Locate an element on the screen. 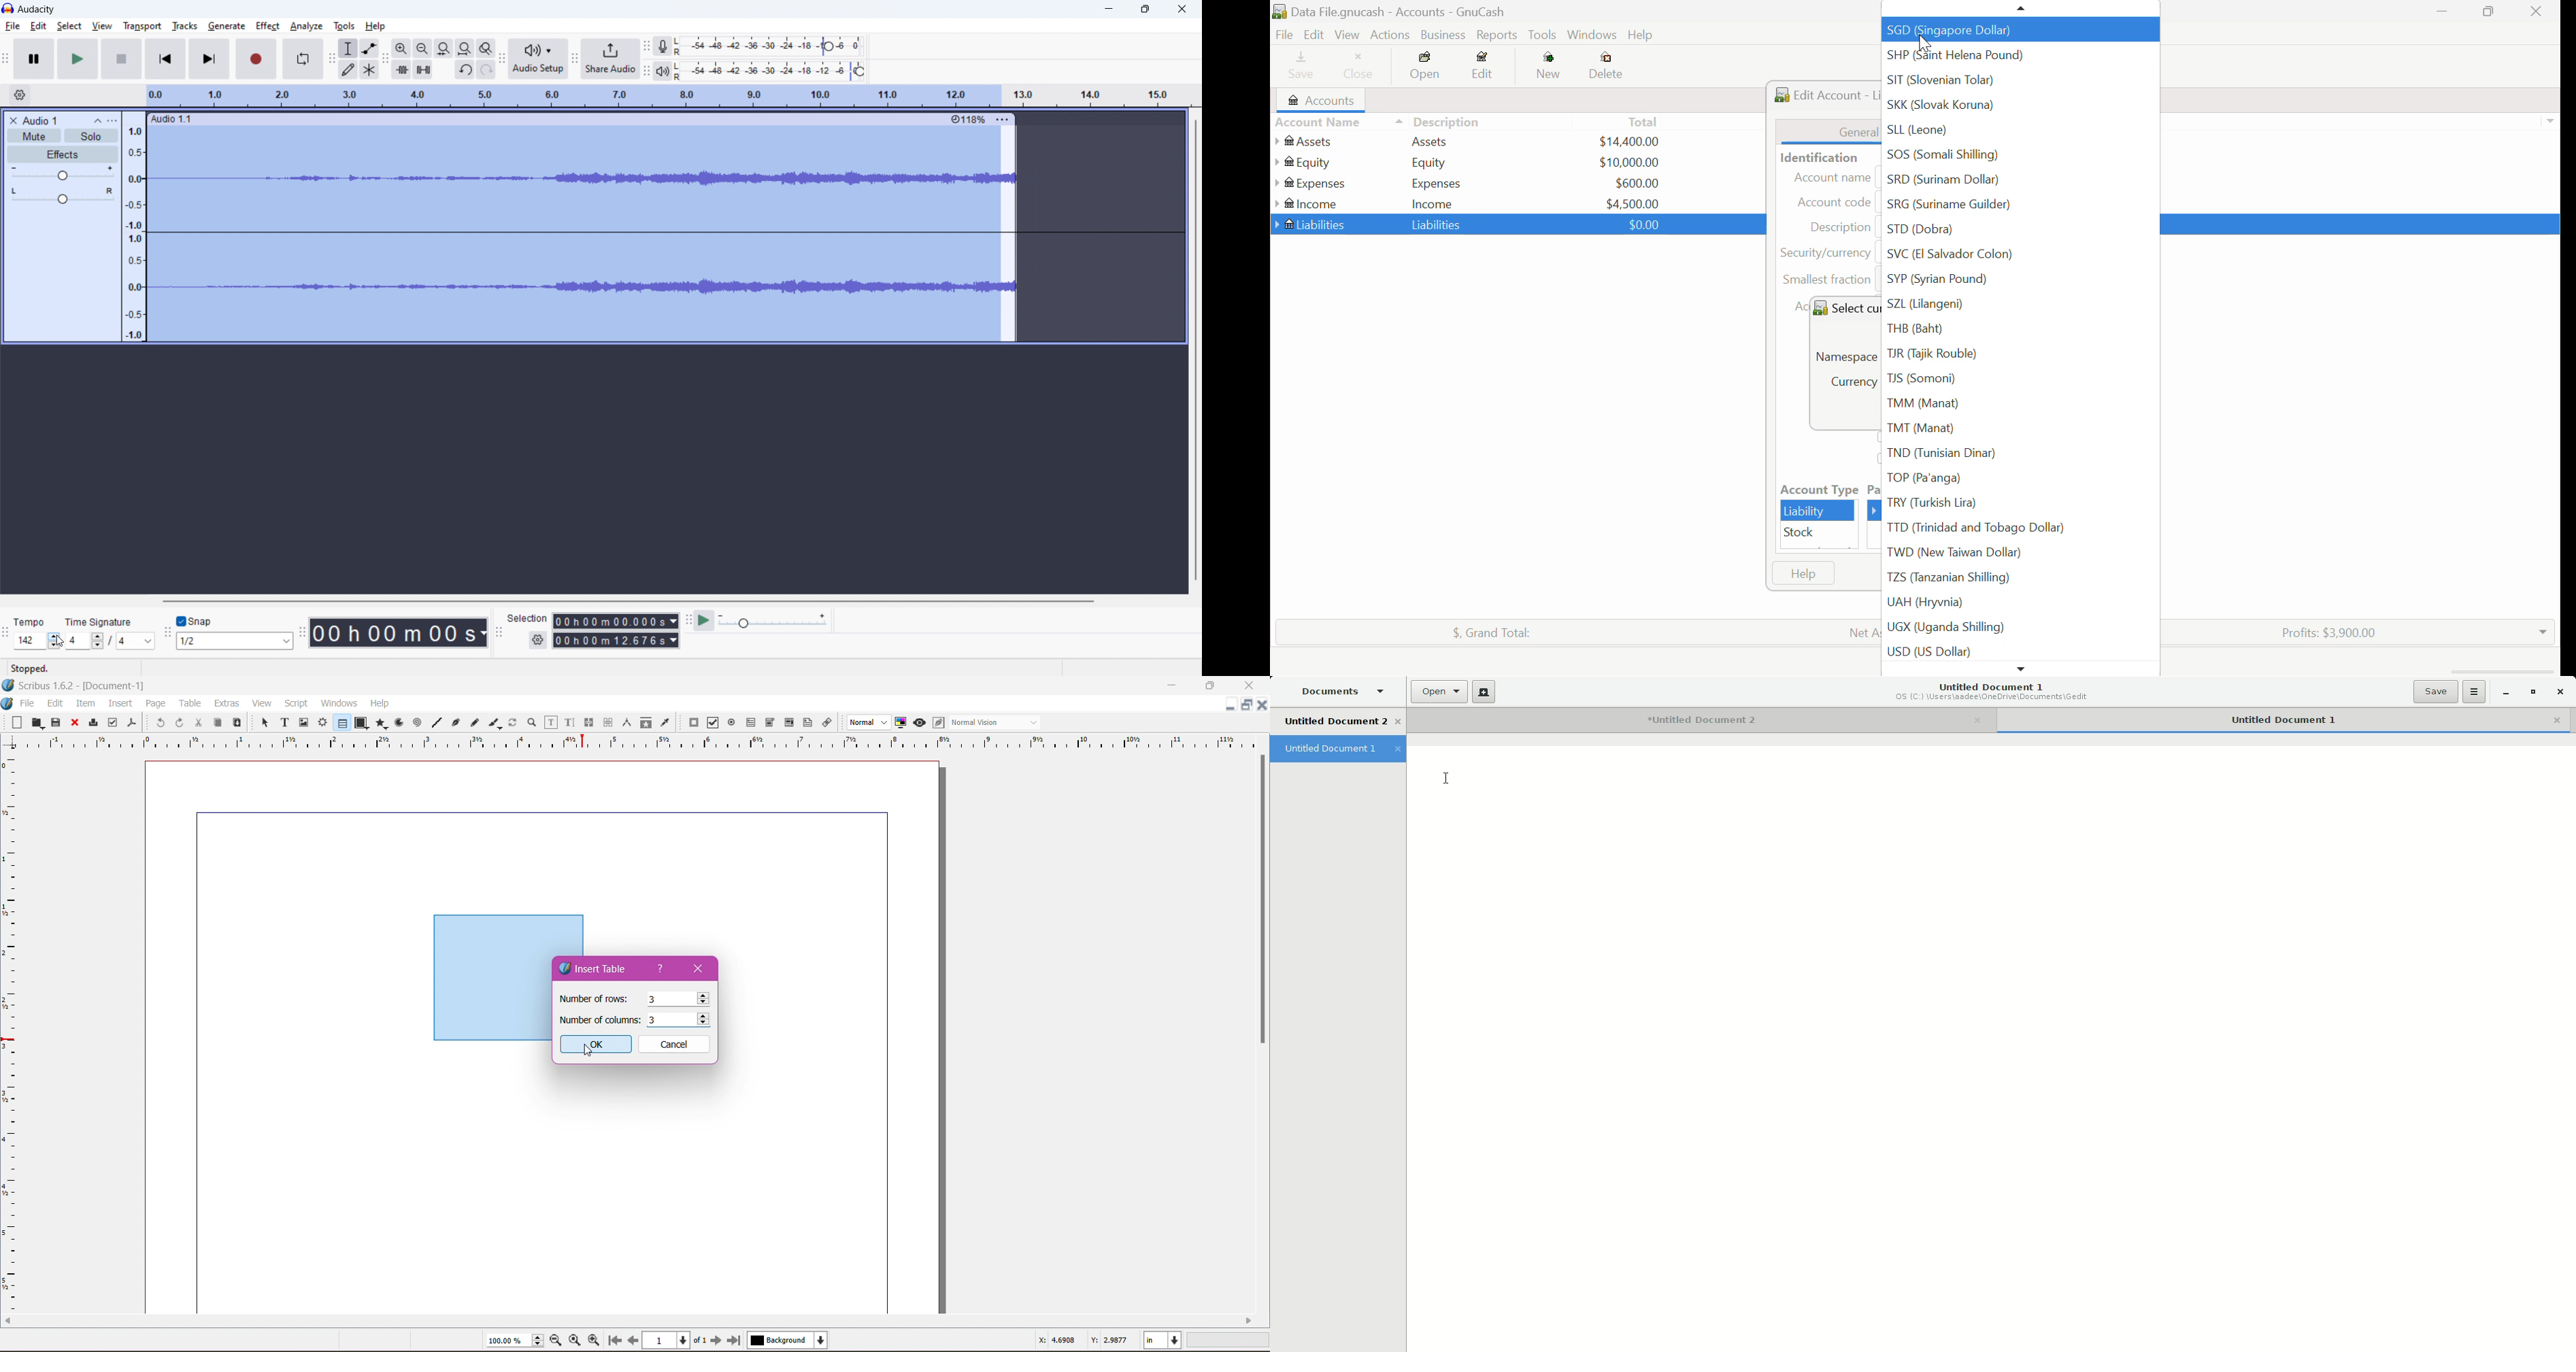  transport is located at coordinates (141, 26).